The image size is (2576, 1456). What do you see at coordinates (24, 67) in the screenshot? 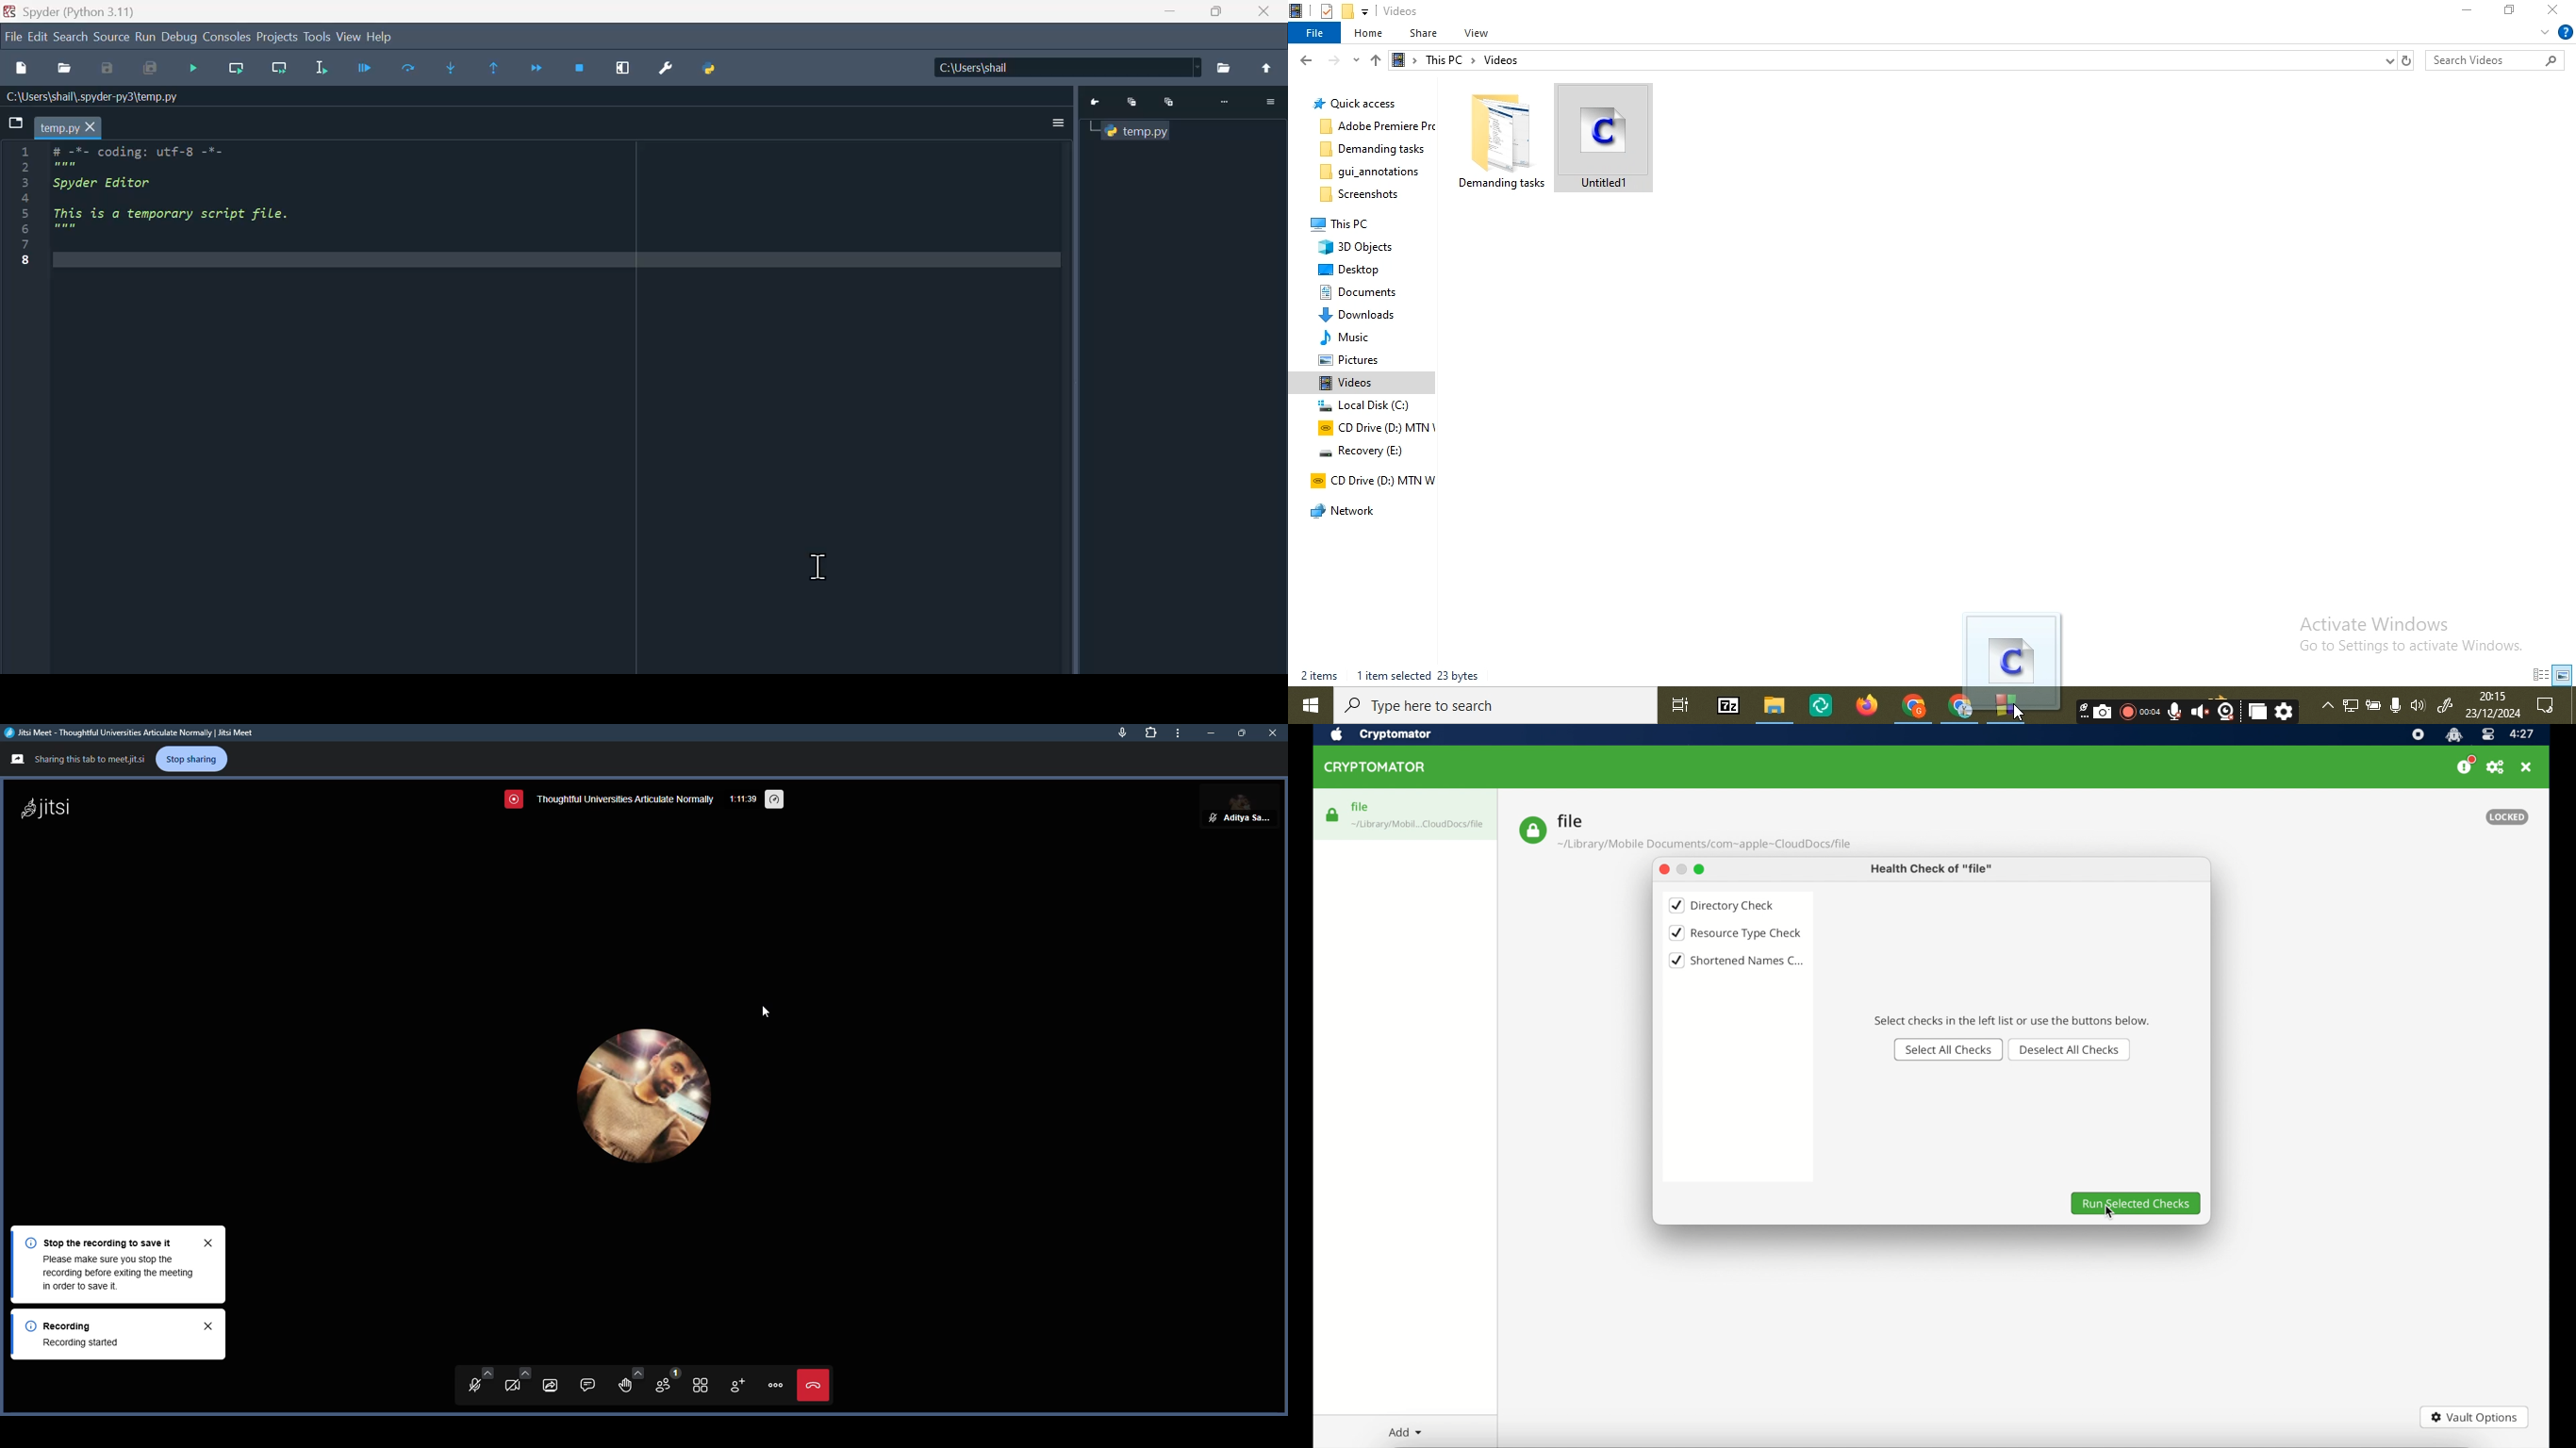
I see `New file` at bounding box center [24, 67].